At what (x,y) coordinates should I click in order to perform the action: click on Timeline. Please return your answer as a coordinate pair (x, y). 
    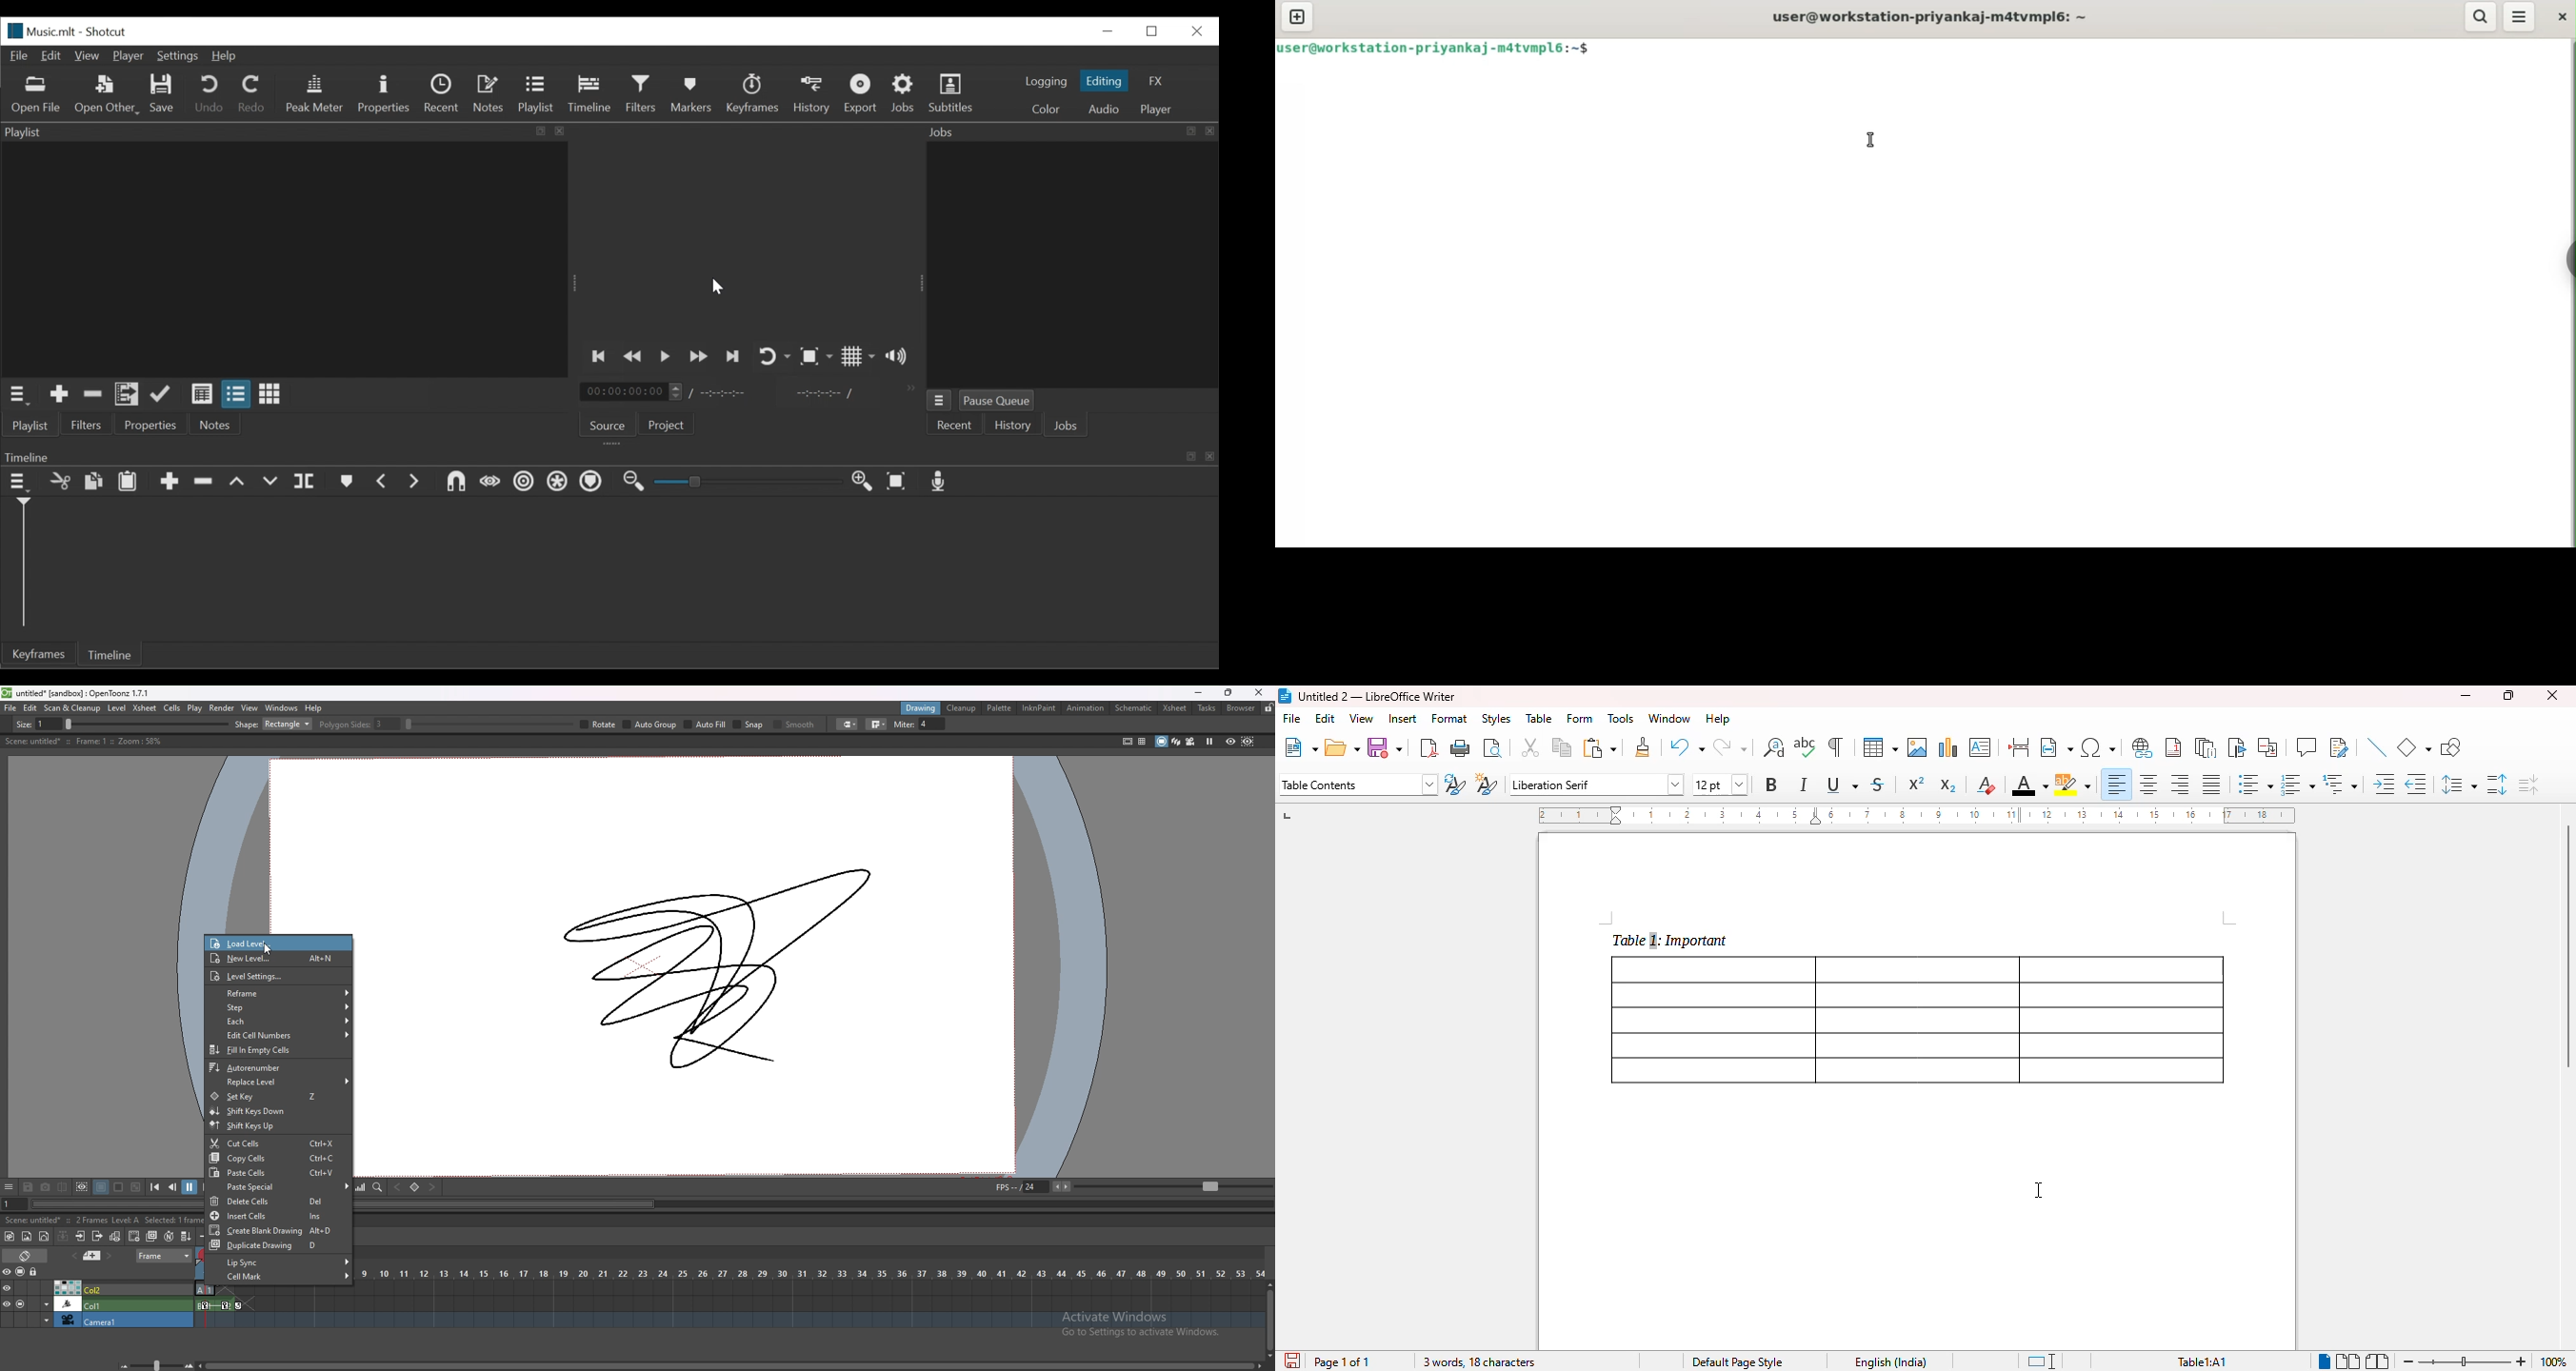
    Looking at the image, I should click on (608, 454).